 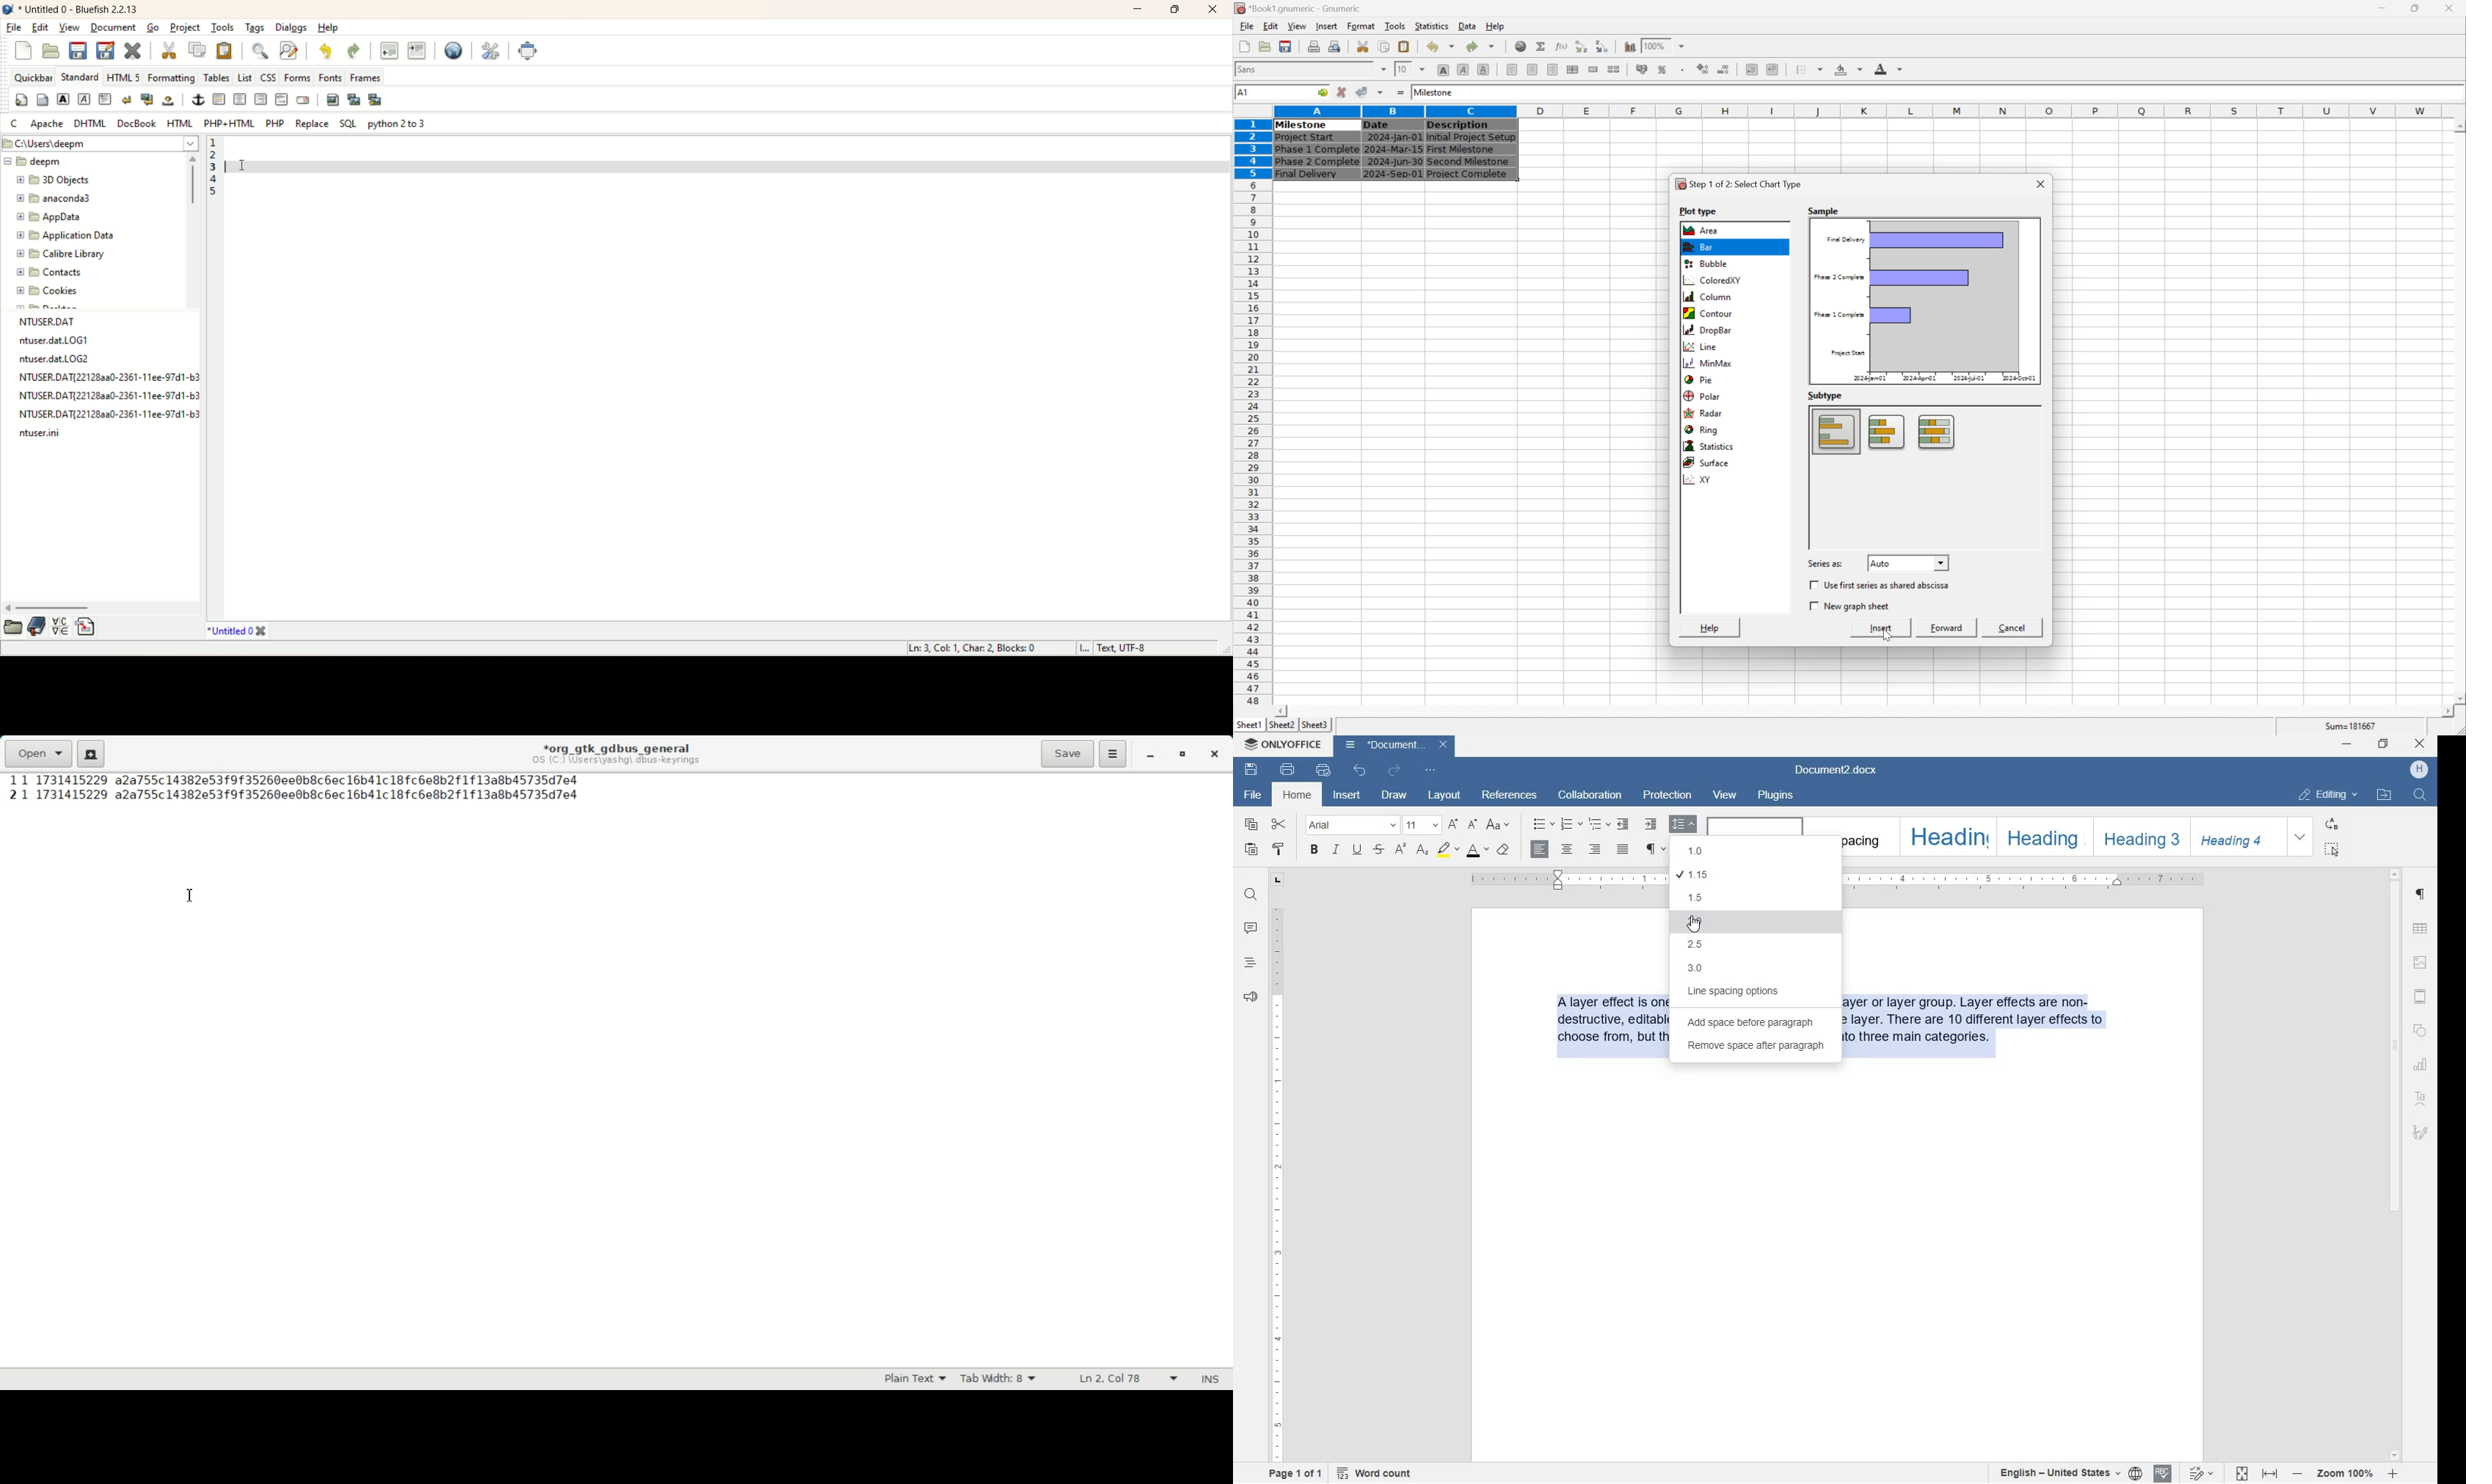 What do you see at coordinates (106, 99) in the screenshot?
I see `paragraph` at bounding box center [106, 99].